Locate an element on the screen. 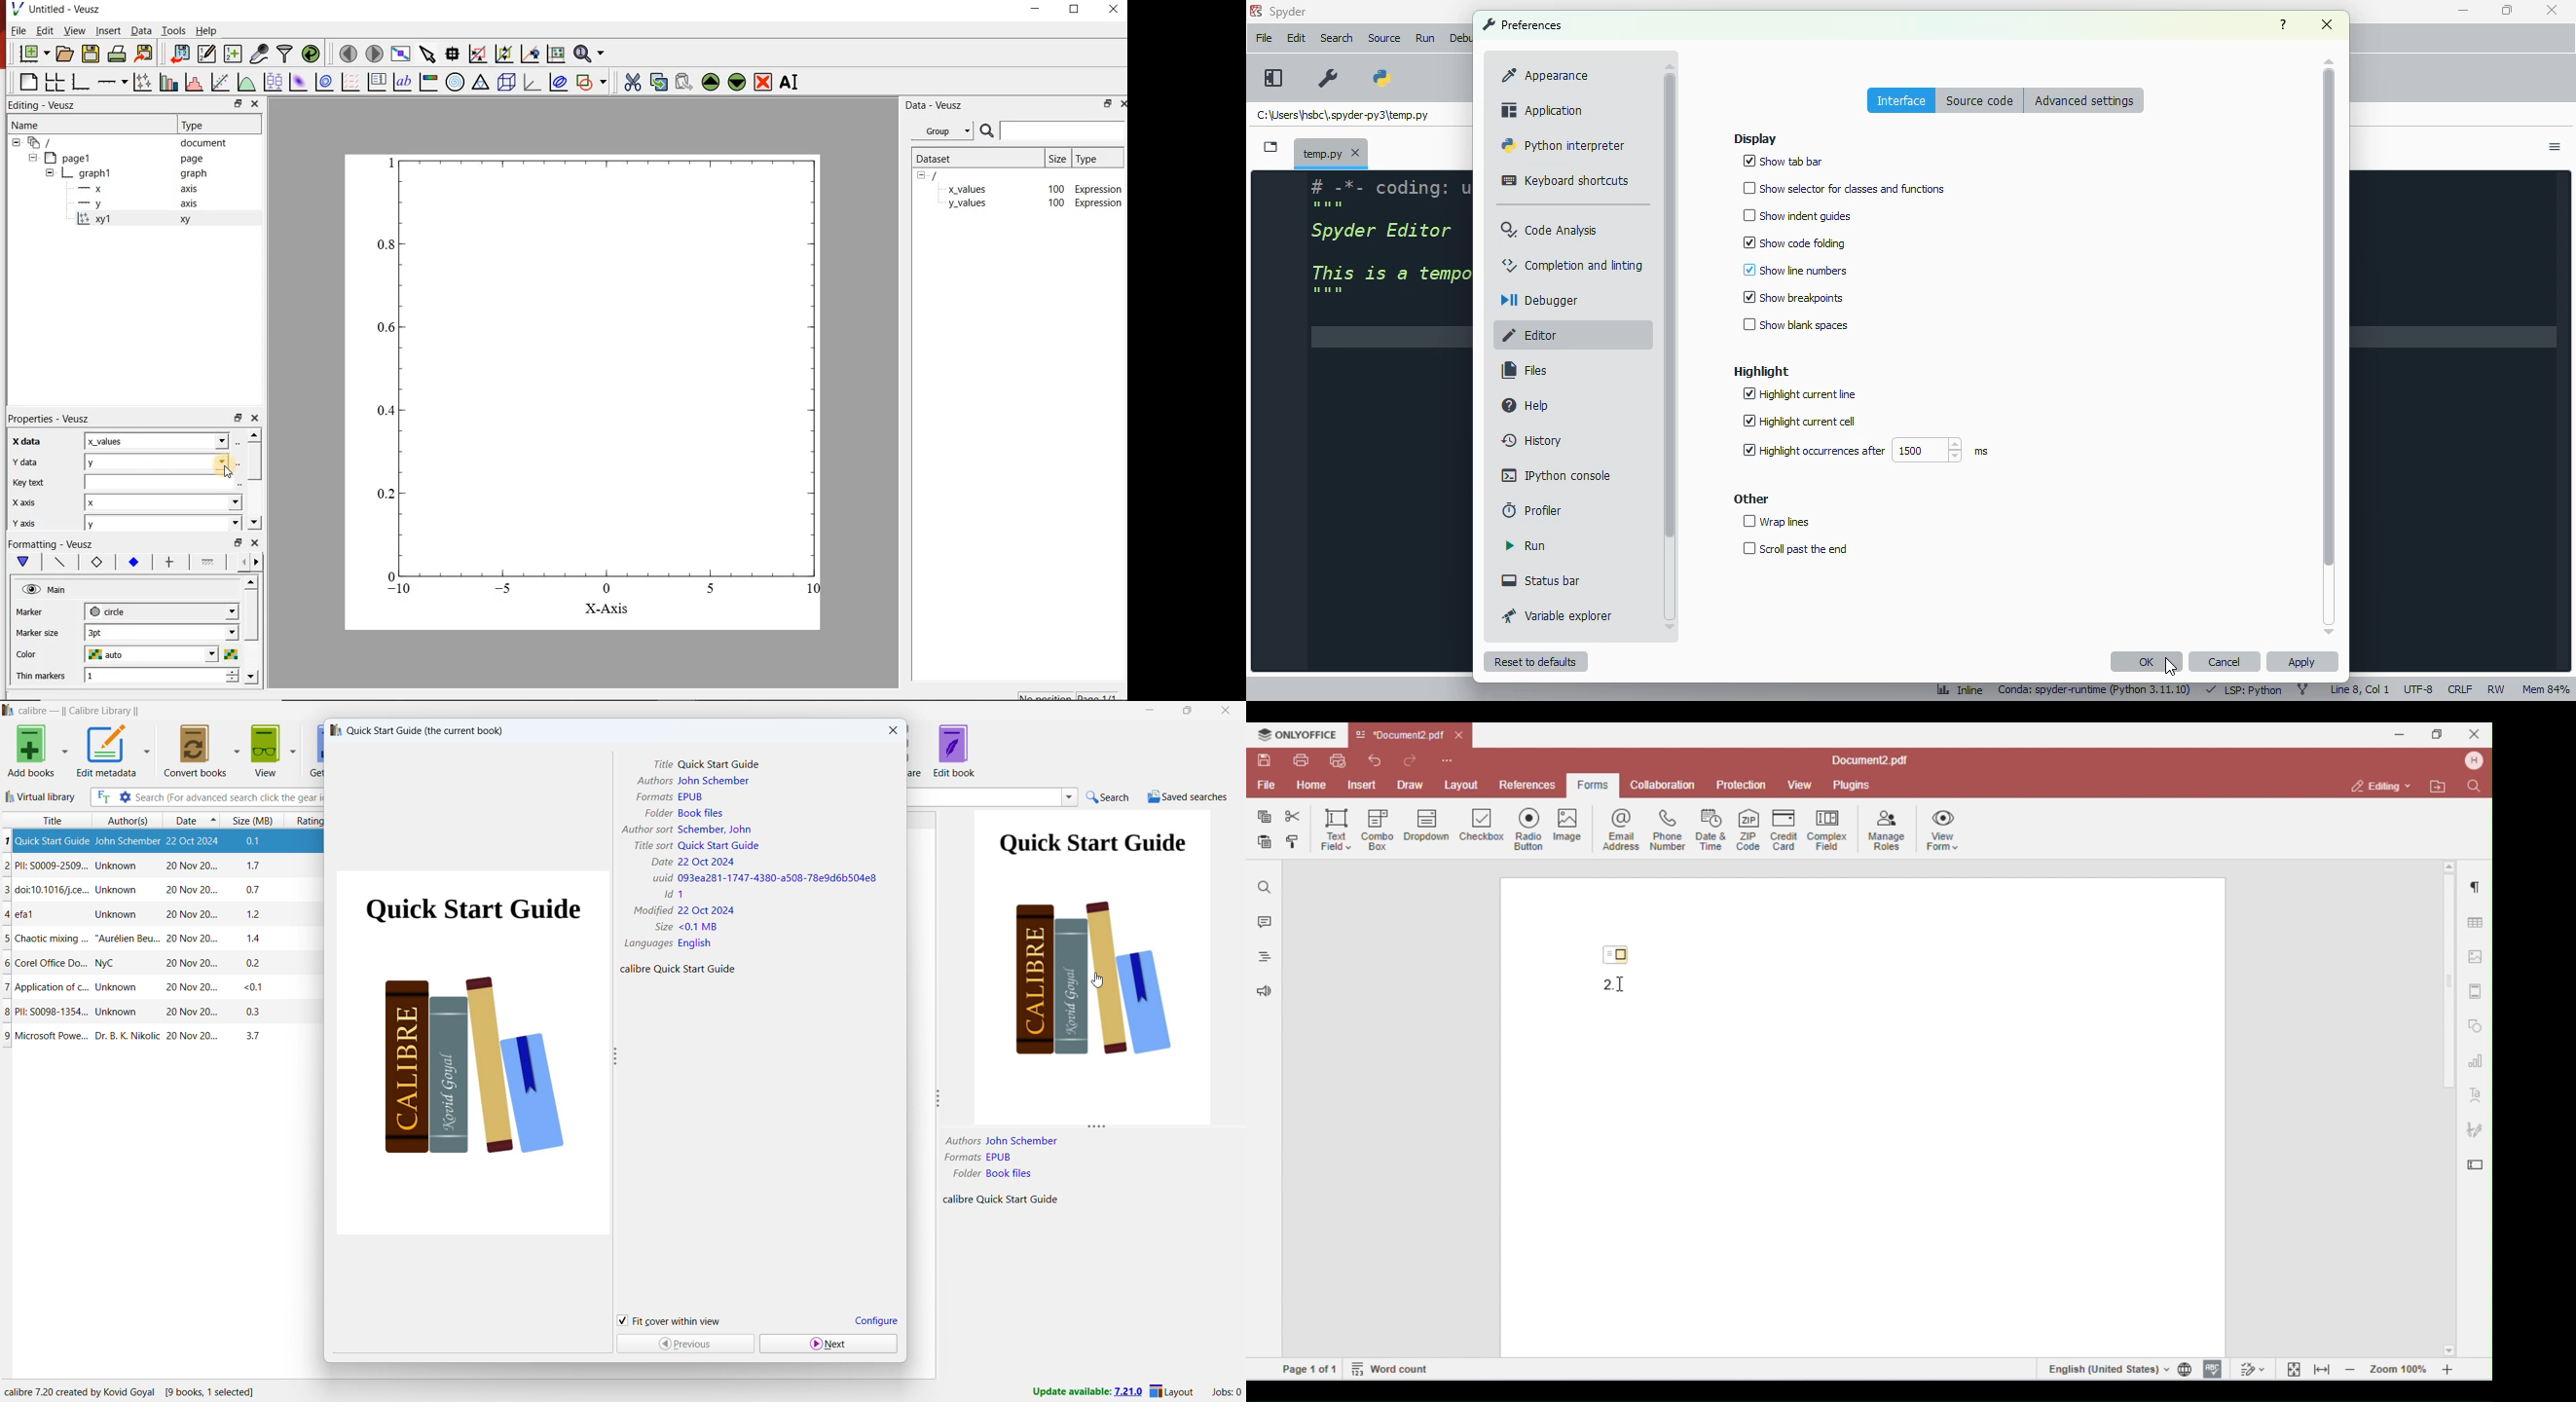  John Schember is located at coordinates (128, 842).